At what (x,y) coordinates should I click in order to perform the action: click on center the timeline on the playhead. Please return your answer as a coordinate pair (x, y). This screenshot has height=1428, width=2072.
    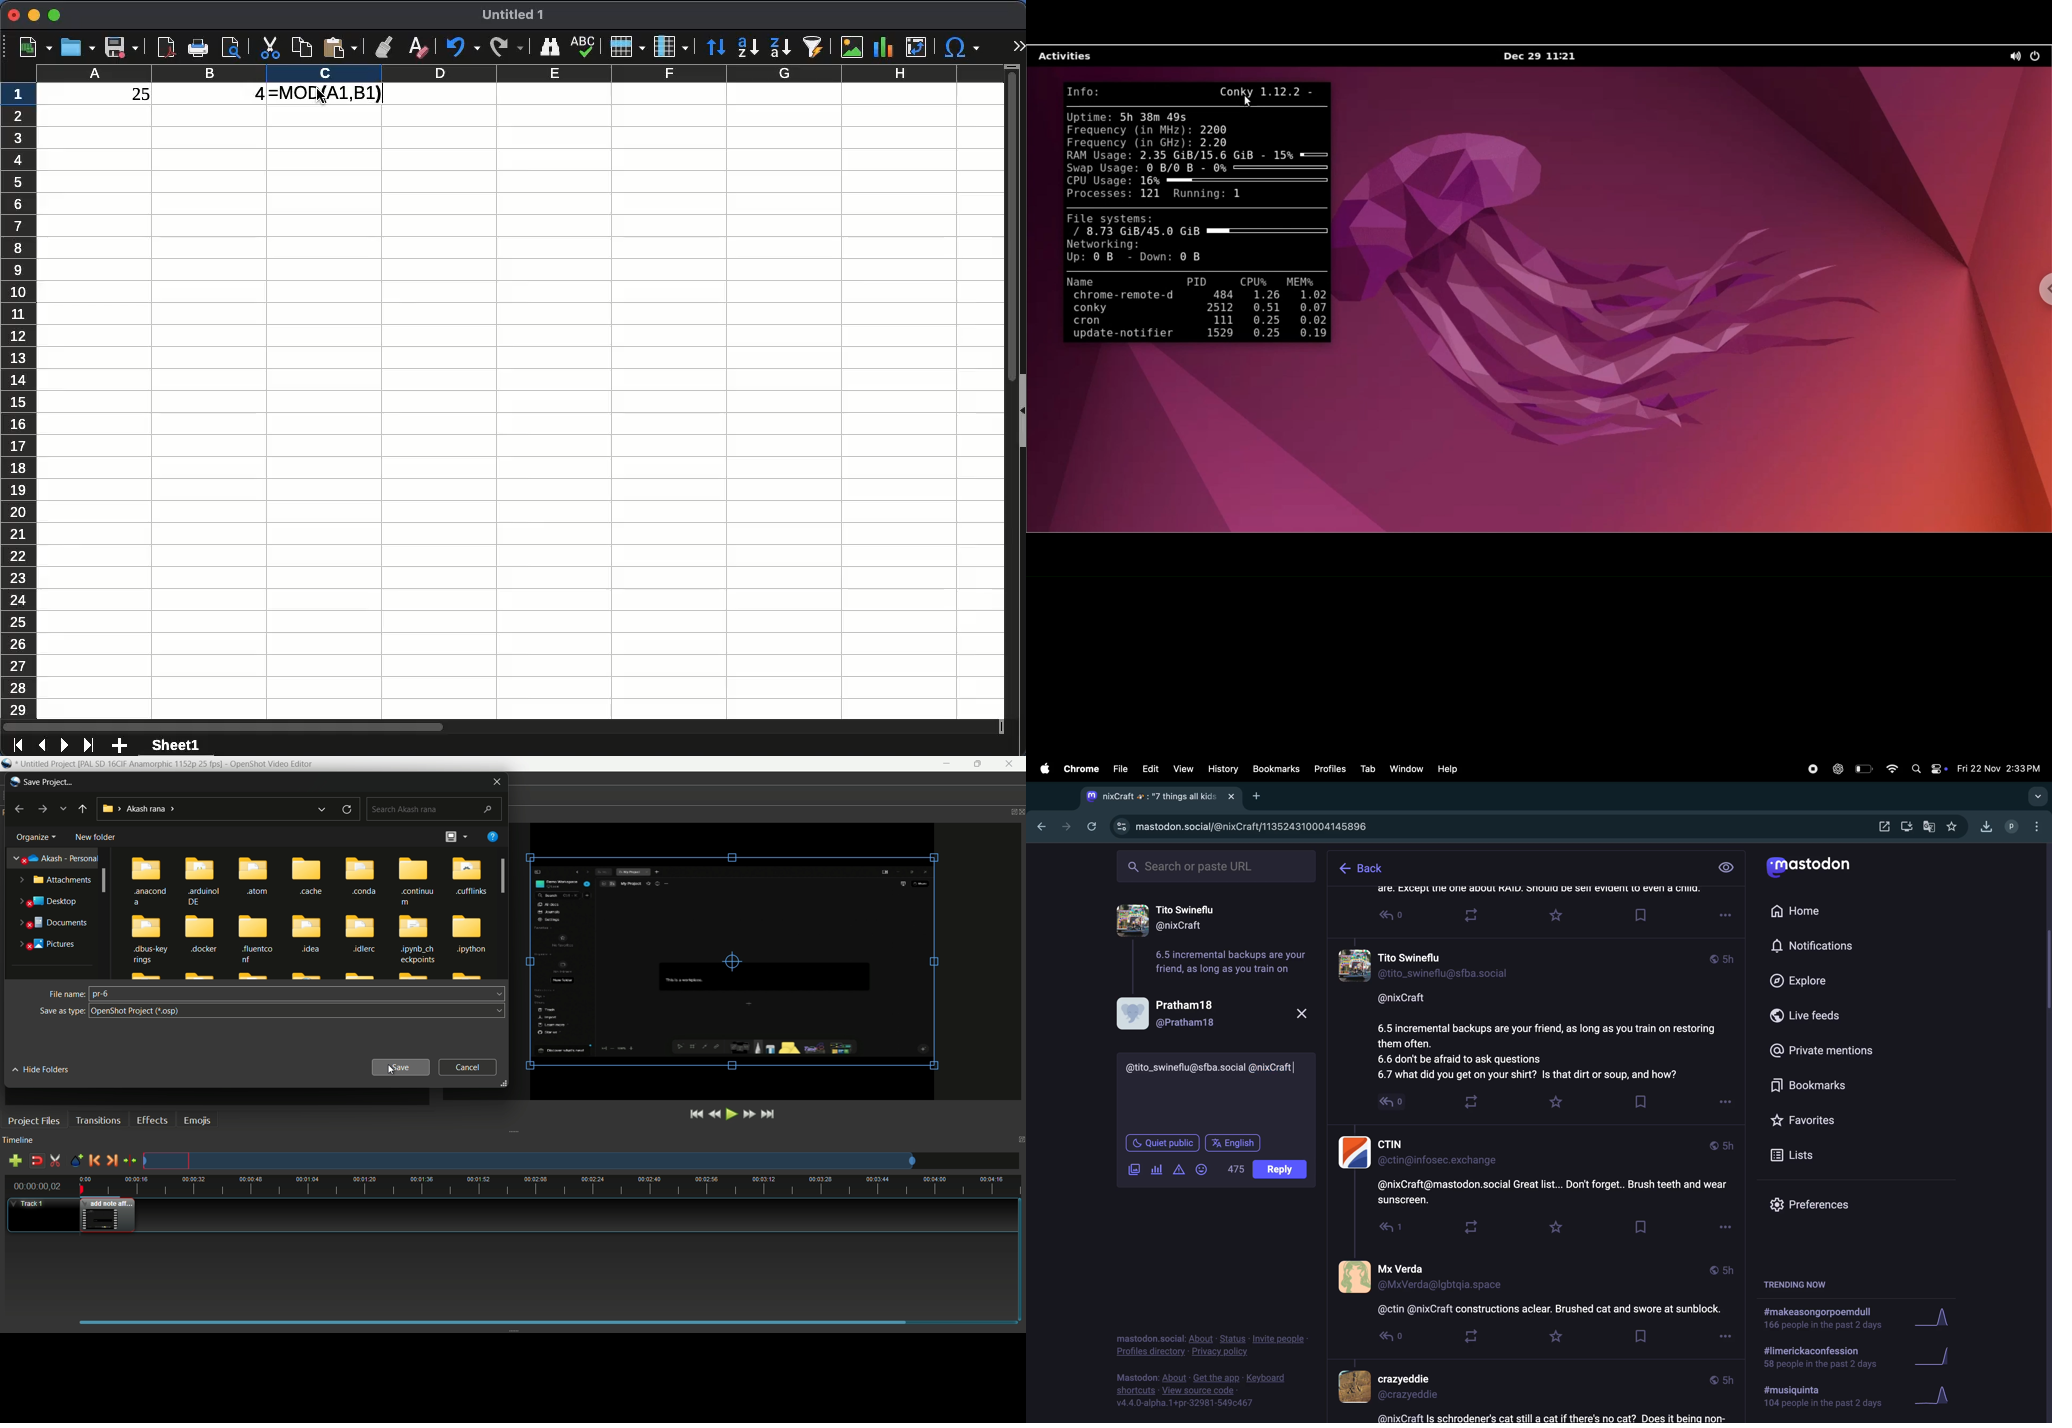
    Looking at the image, I should click on (130, 1161).